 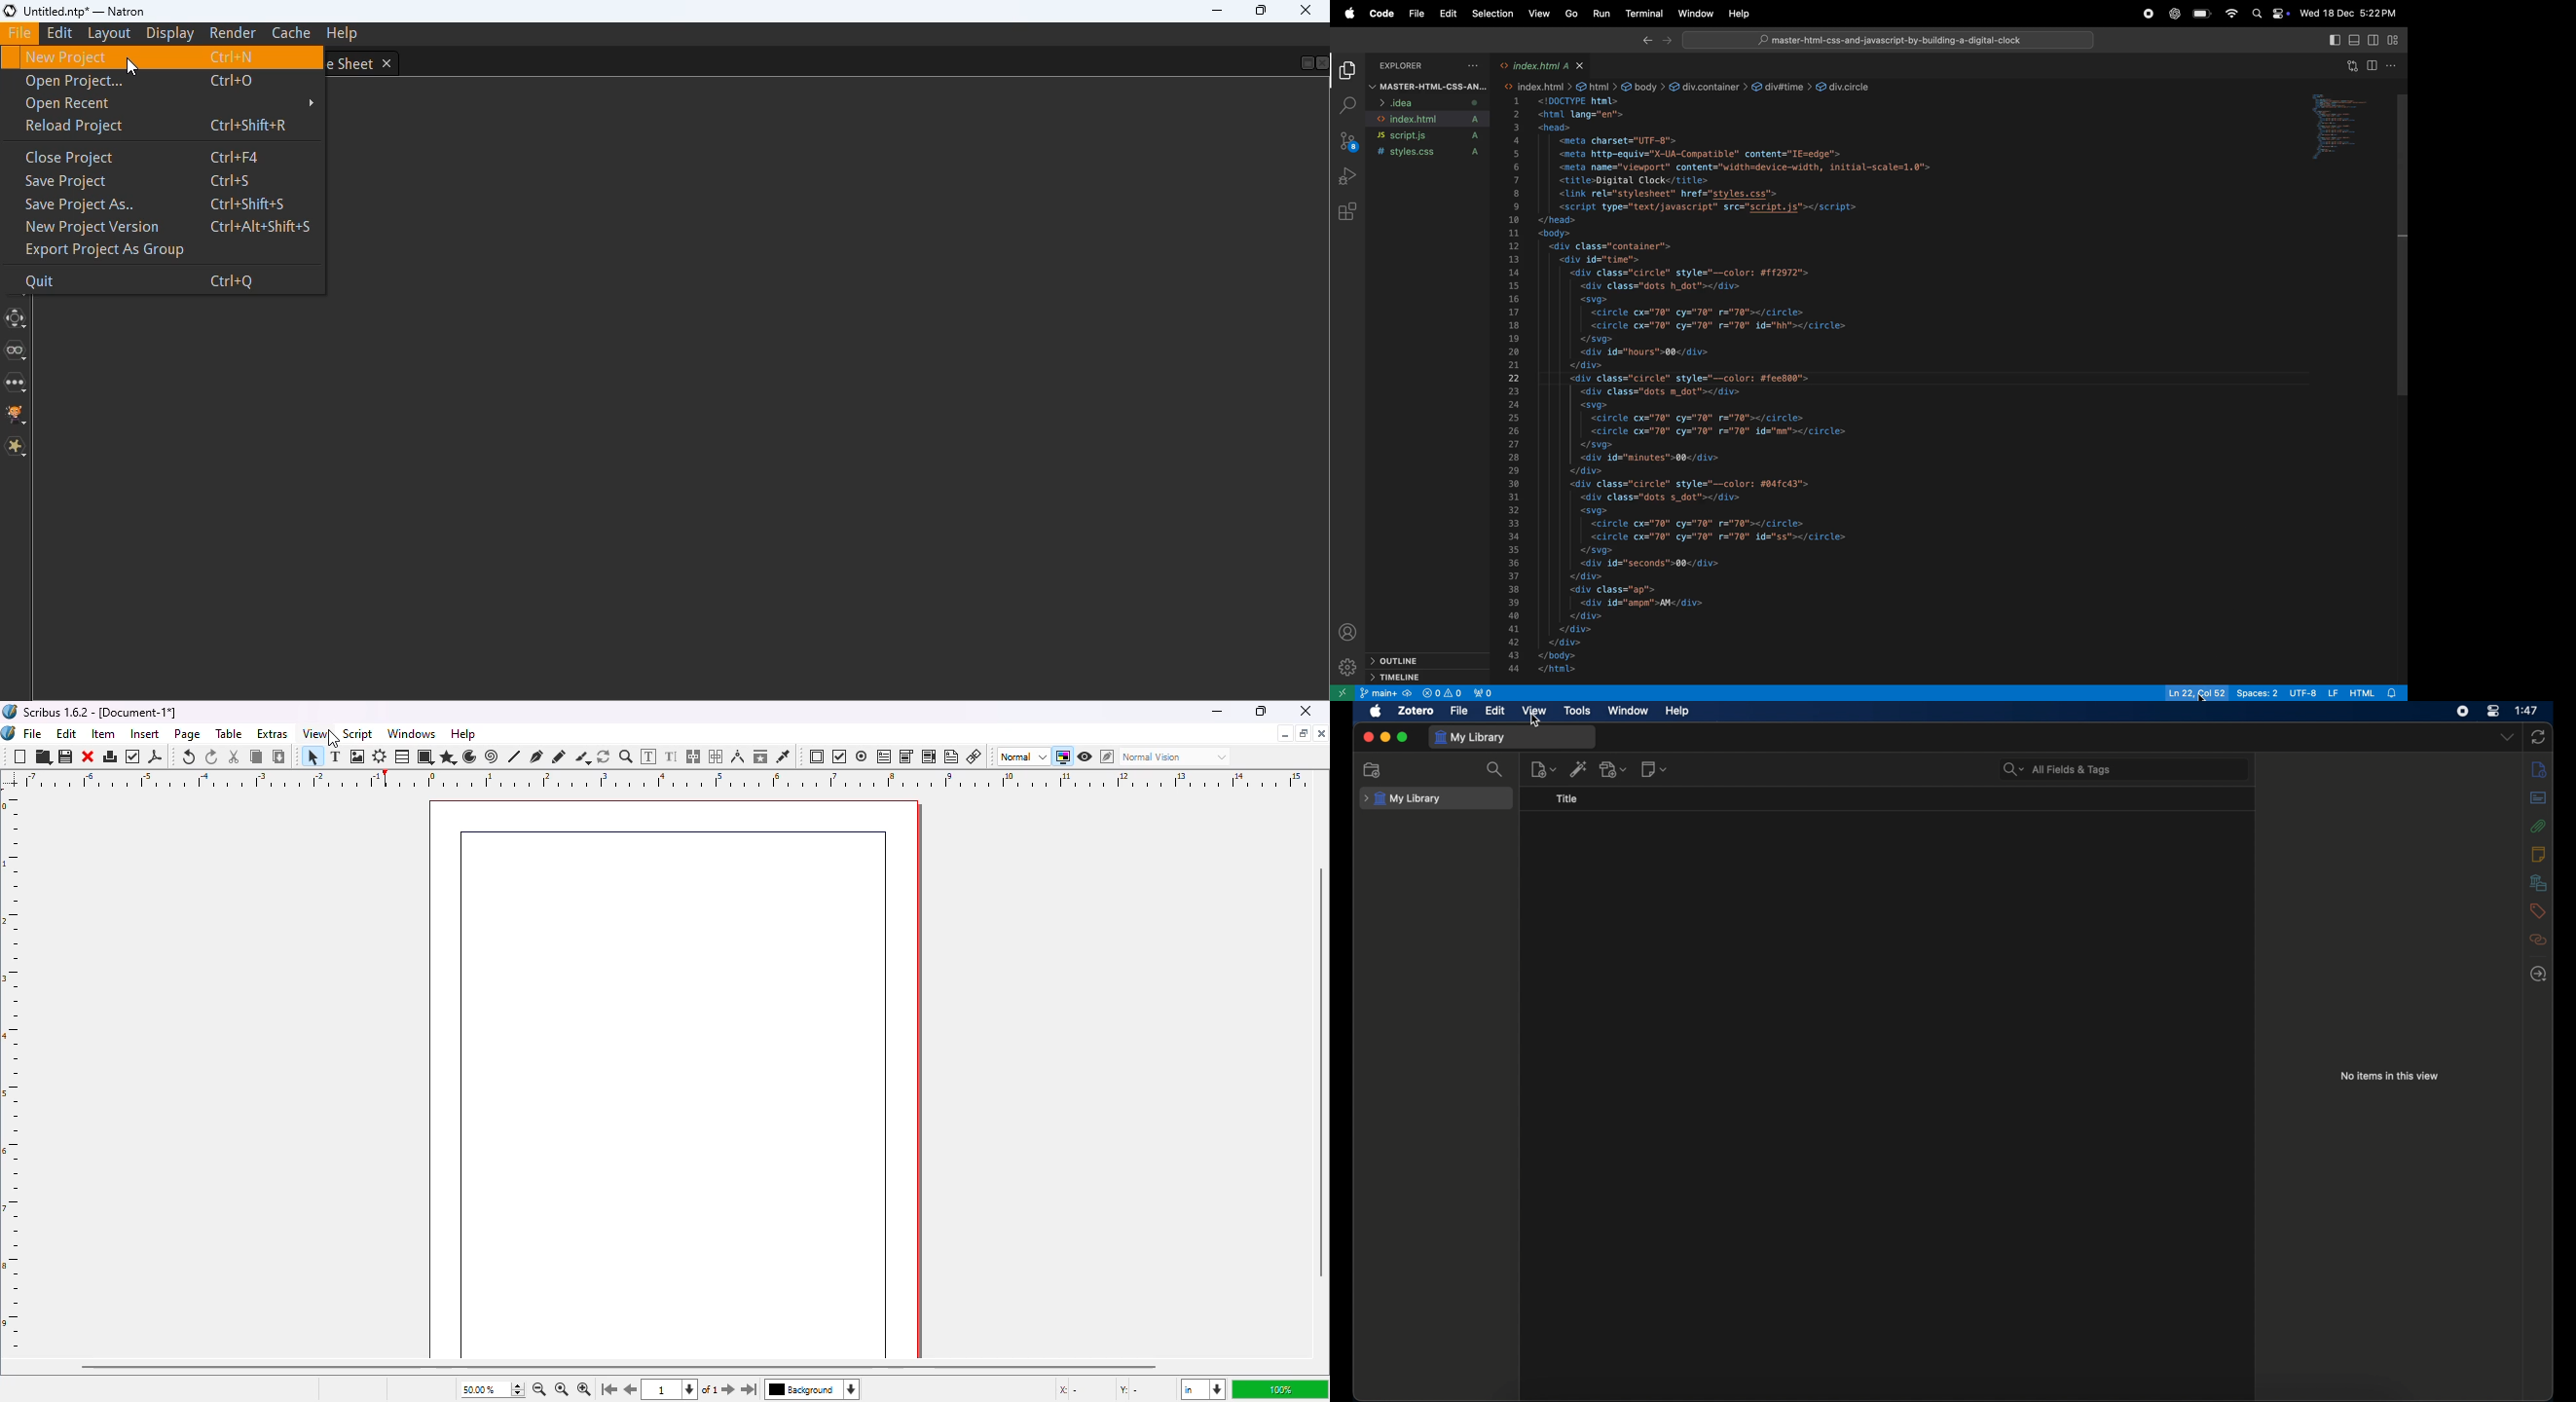 What do you see at coordinates (2493, 711) in the screenshot?
I see `control center` at bounding box center [2493, 711].